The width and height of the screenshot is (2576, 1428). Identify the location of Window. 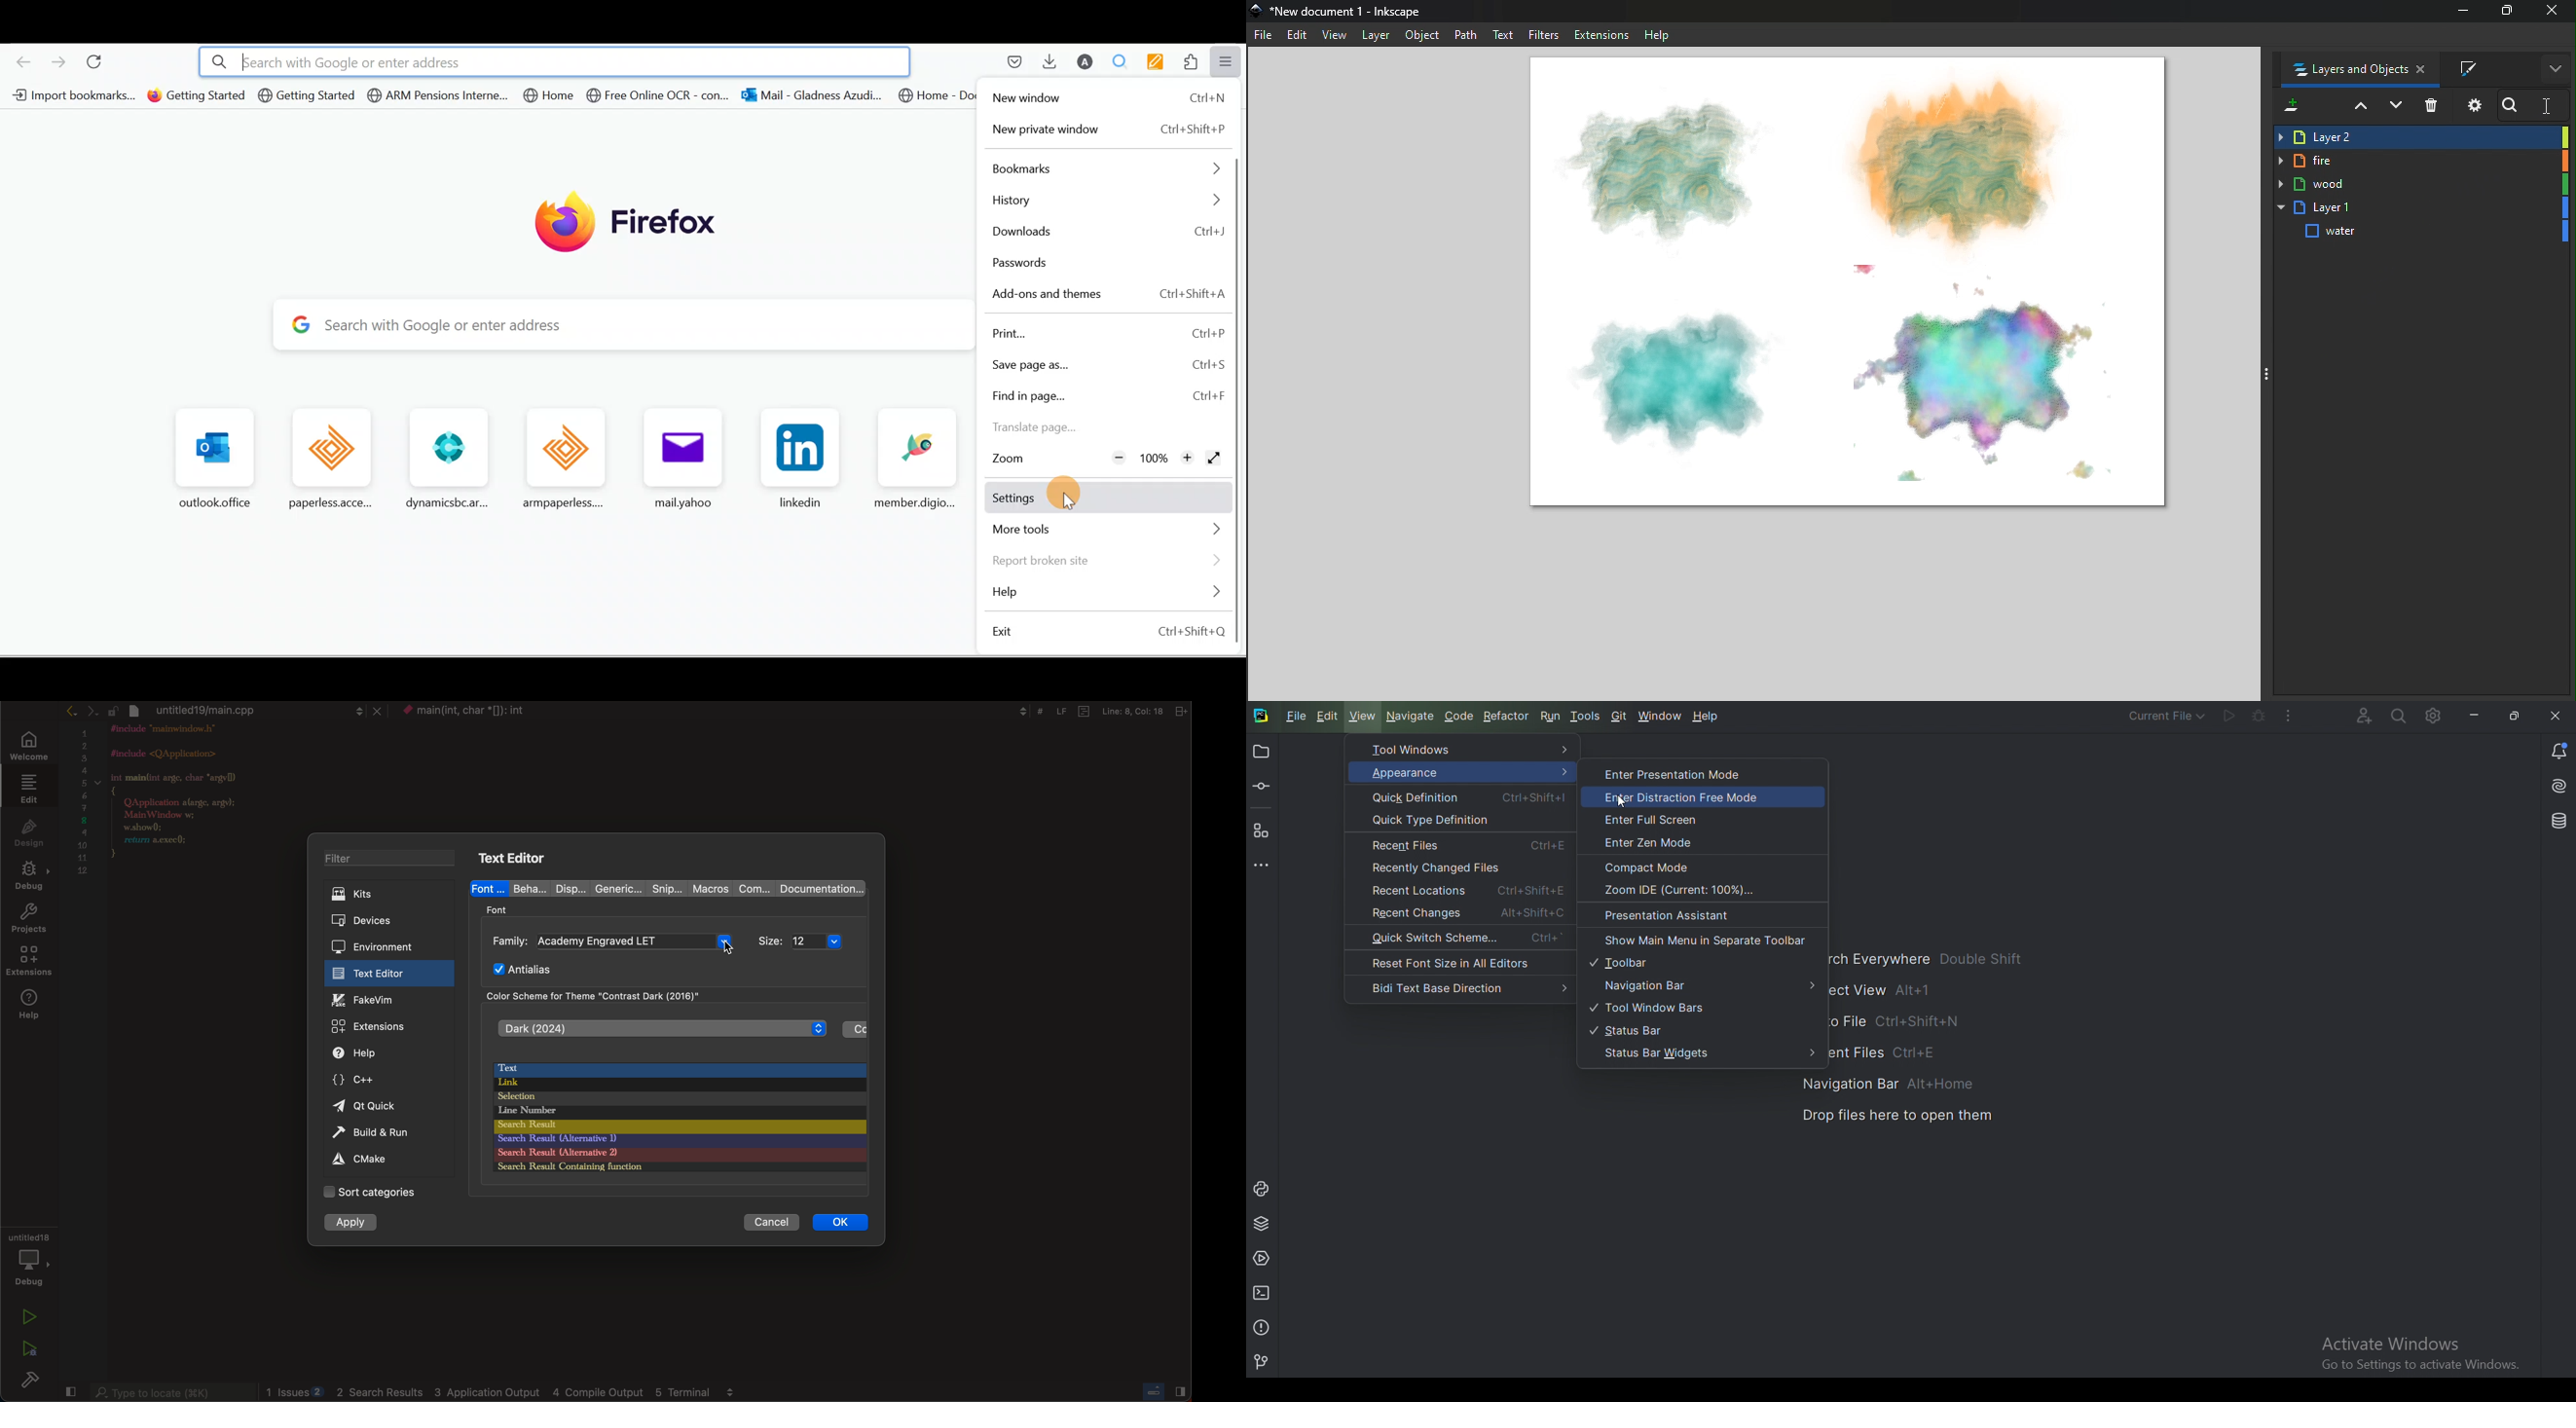
(1661, 715).